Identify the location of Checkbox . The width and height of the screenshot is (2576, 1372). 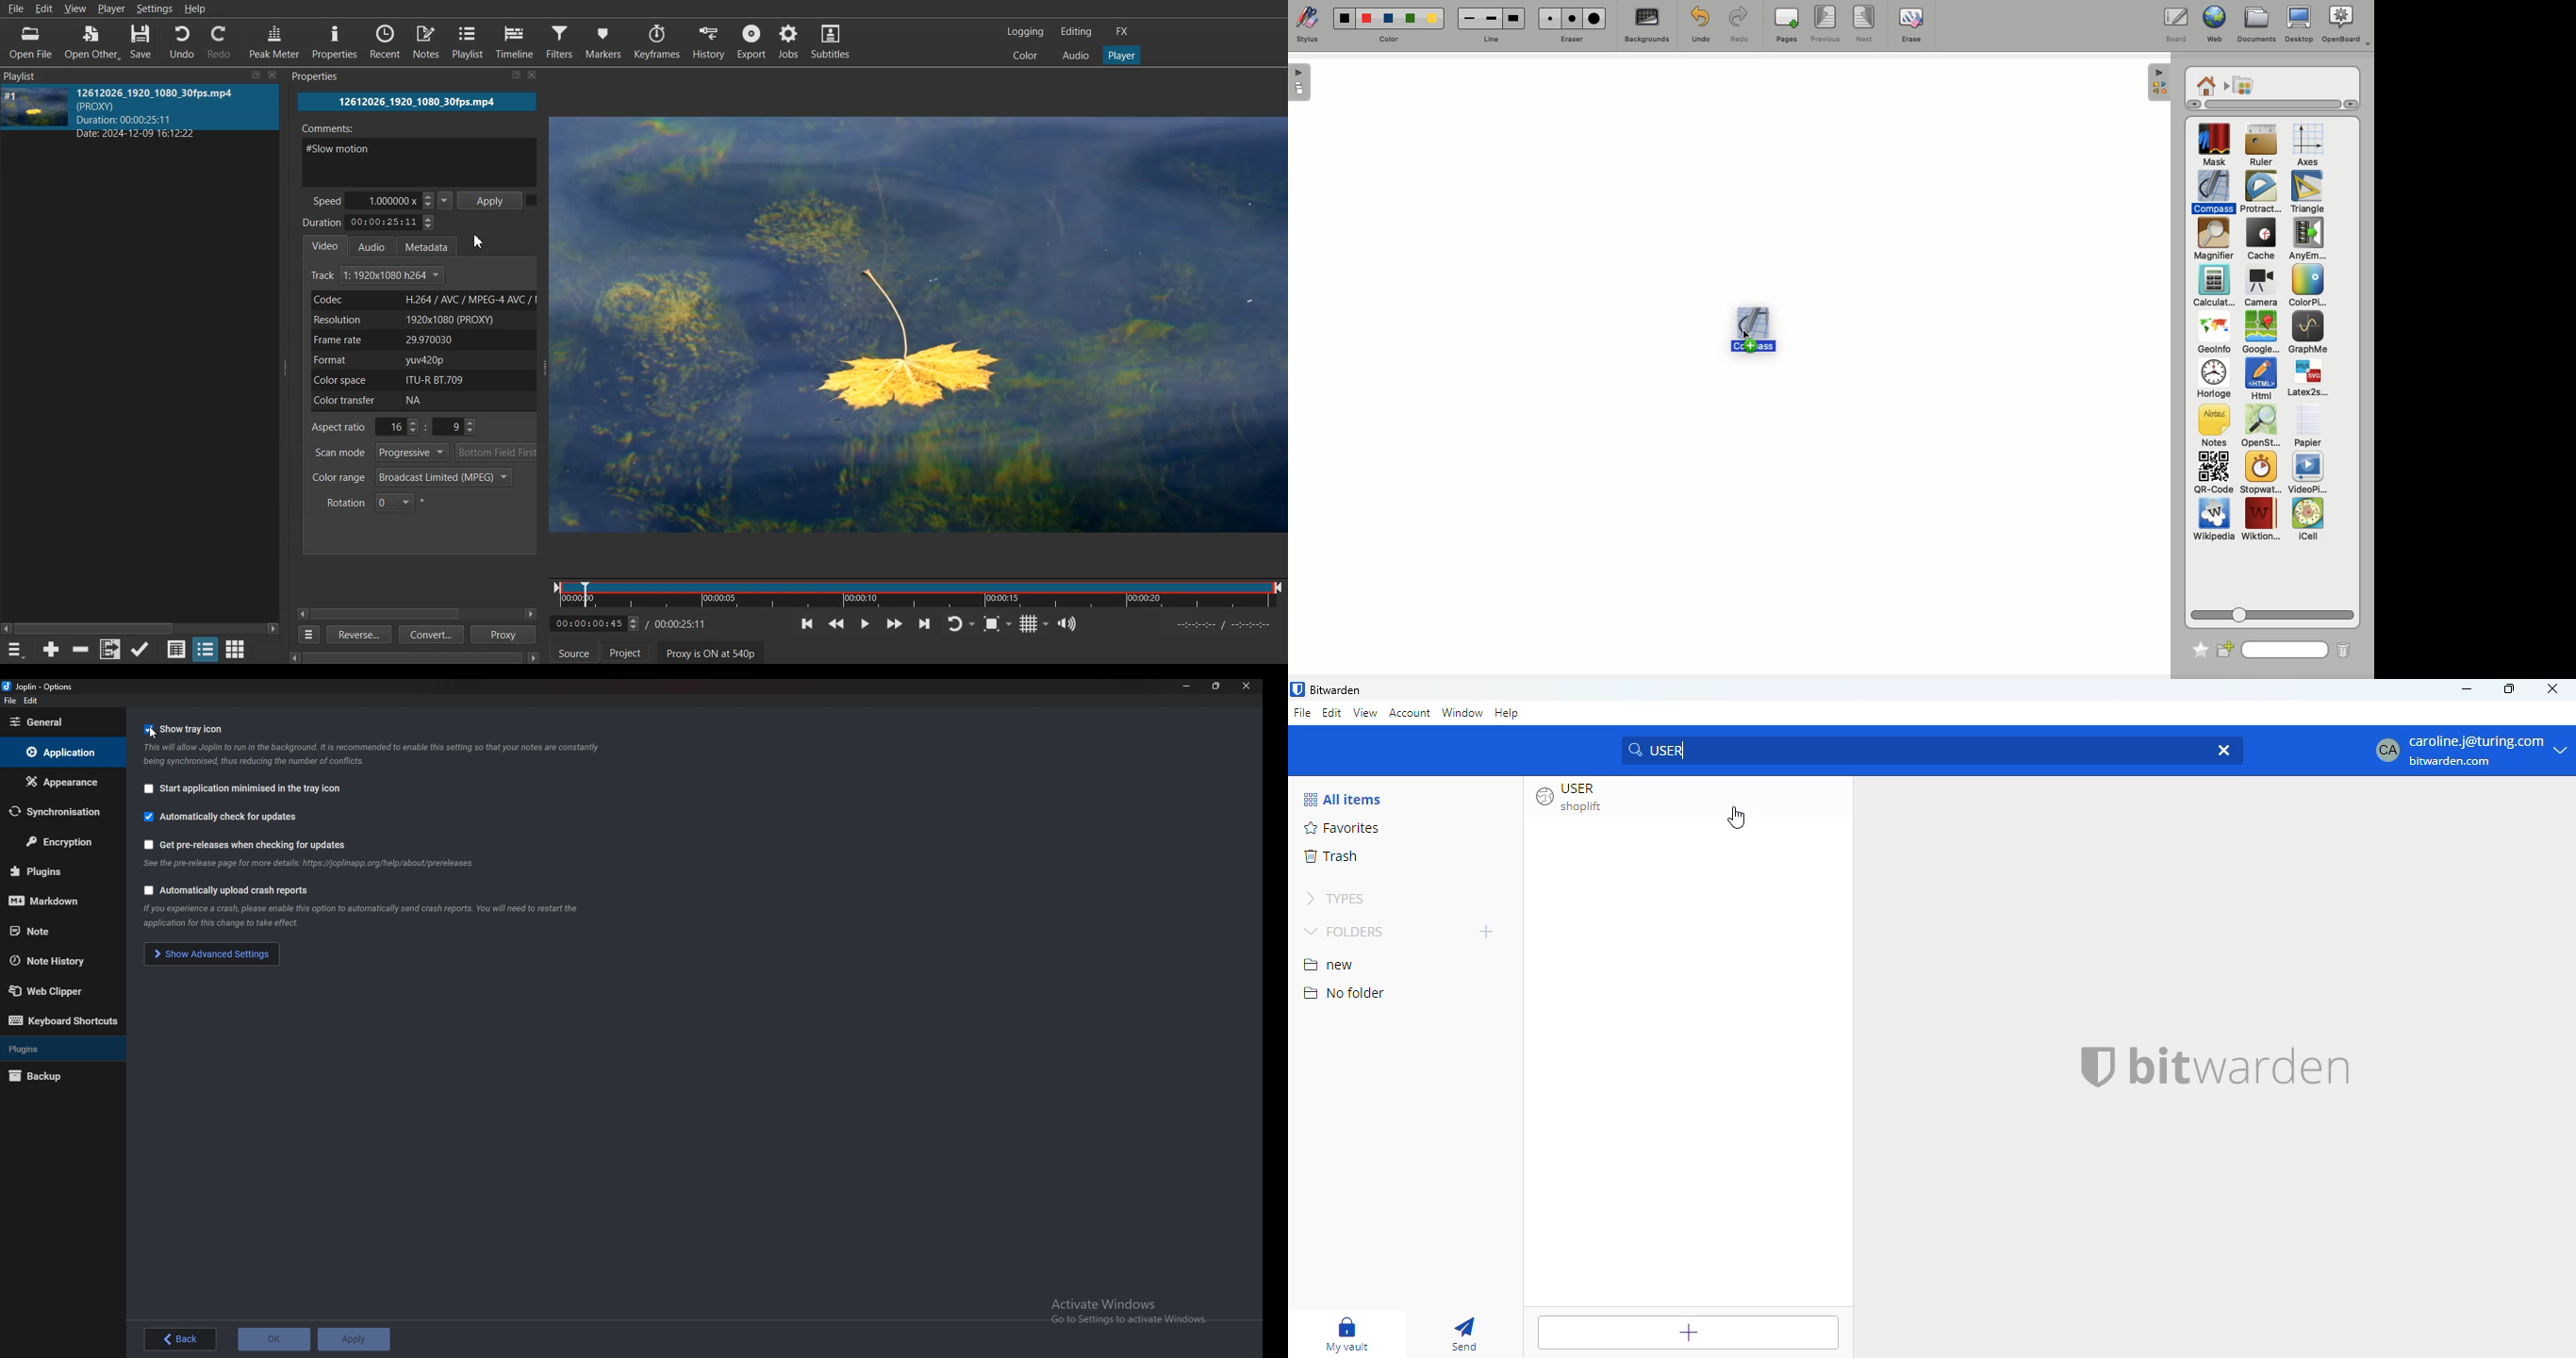
(148, 789).